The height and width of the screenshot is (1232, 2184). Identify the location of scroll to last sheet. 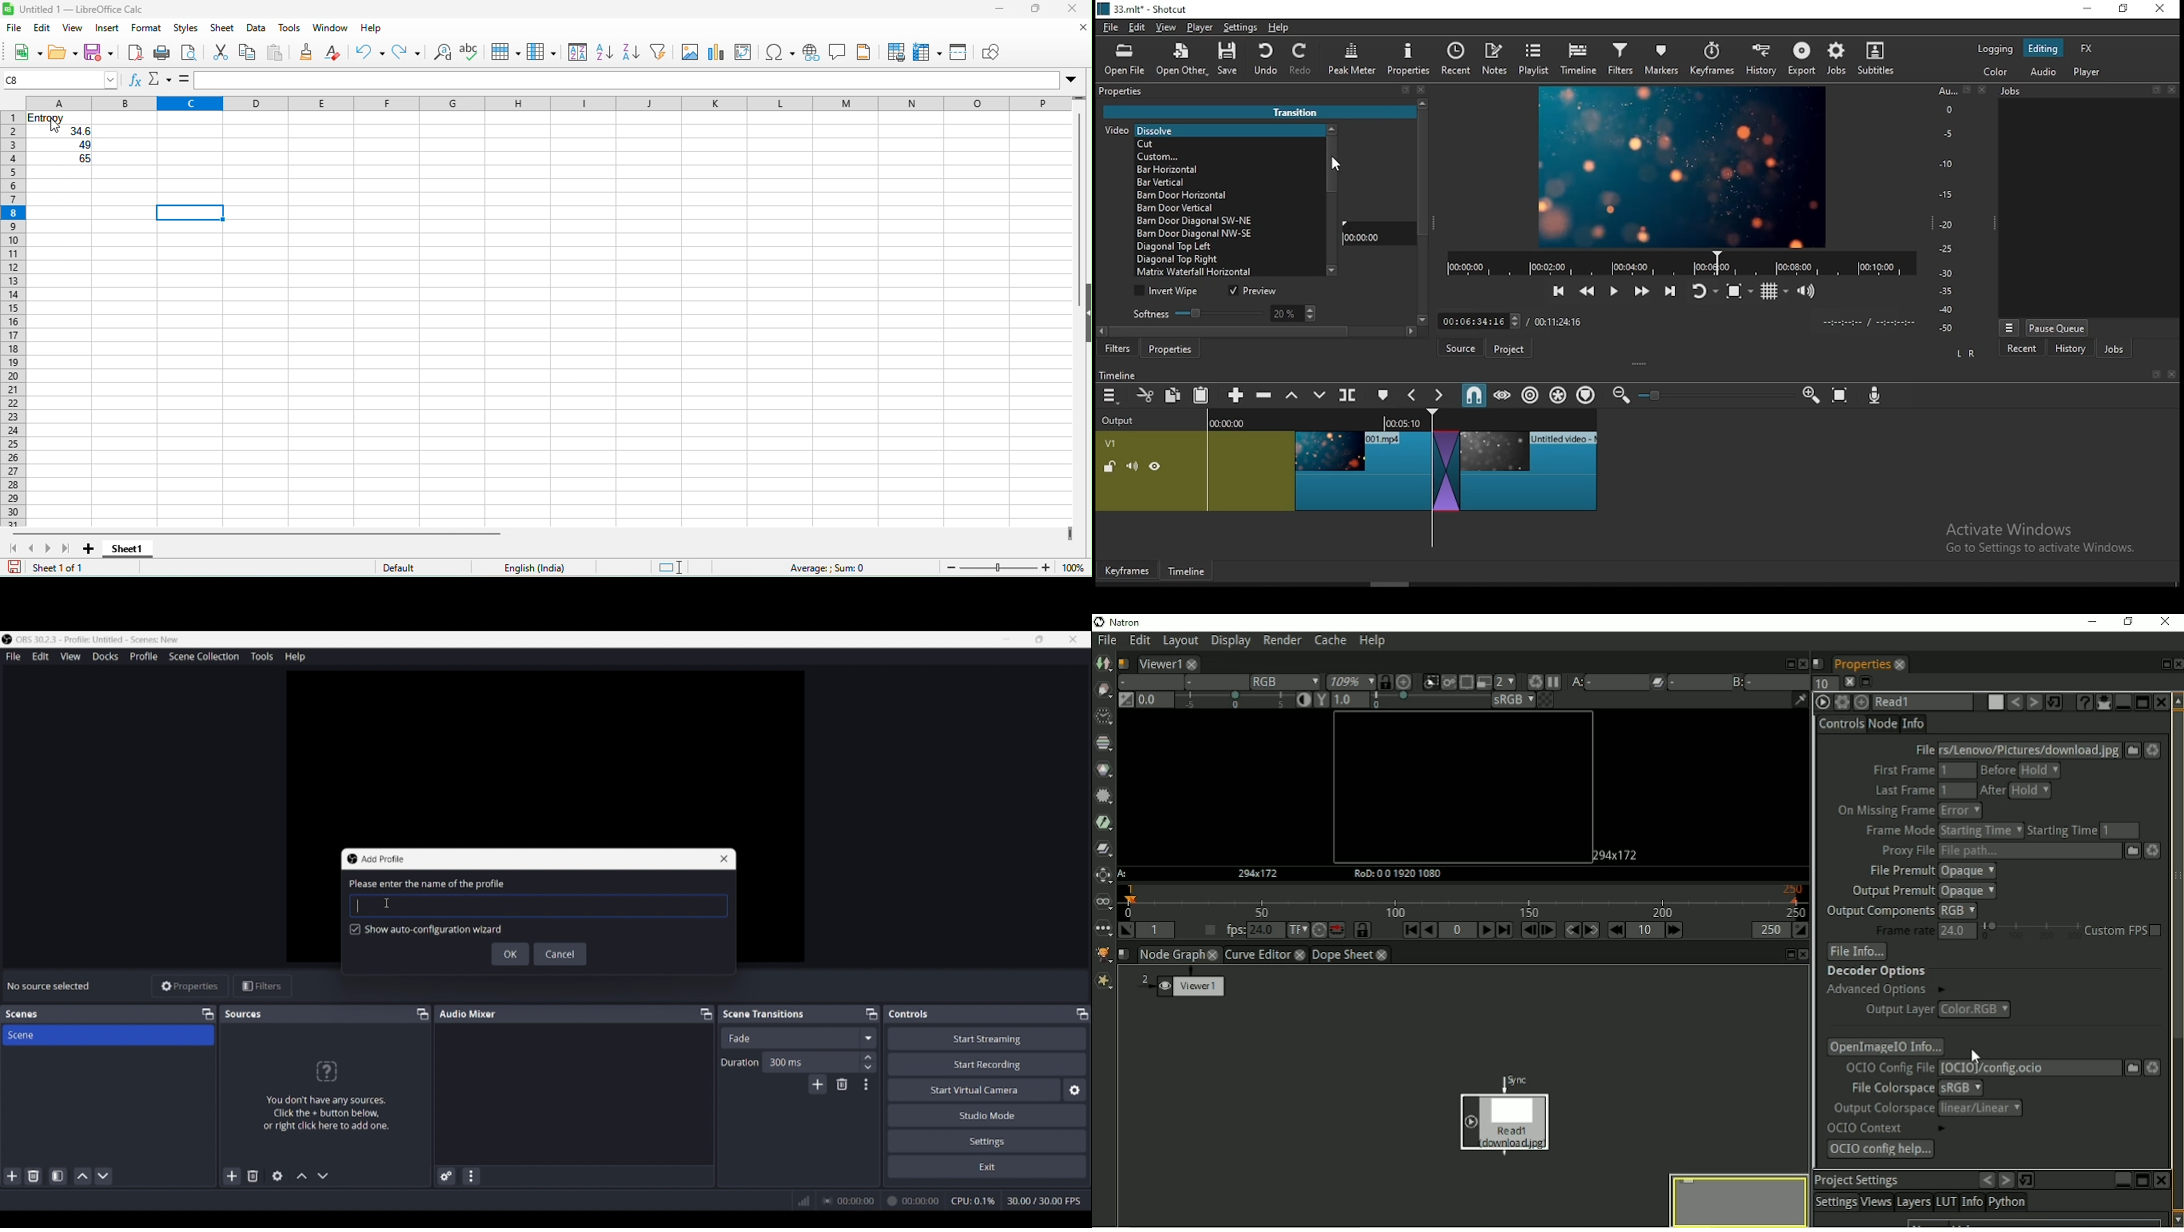
(67, 548).